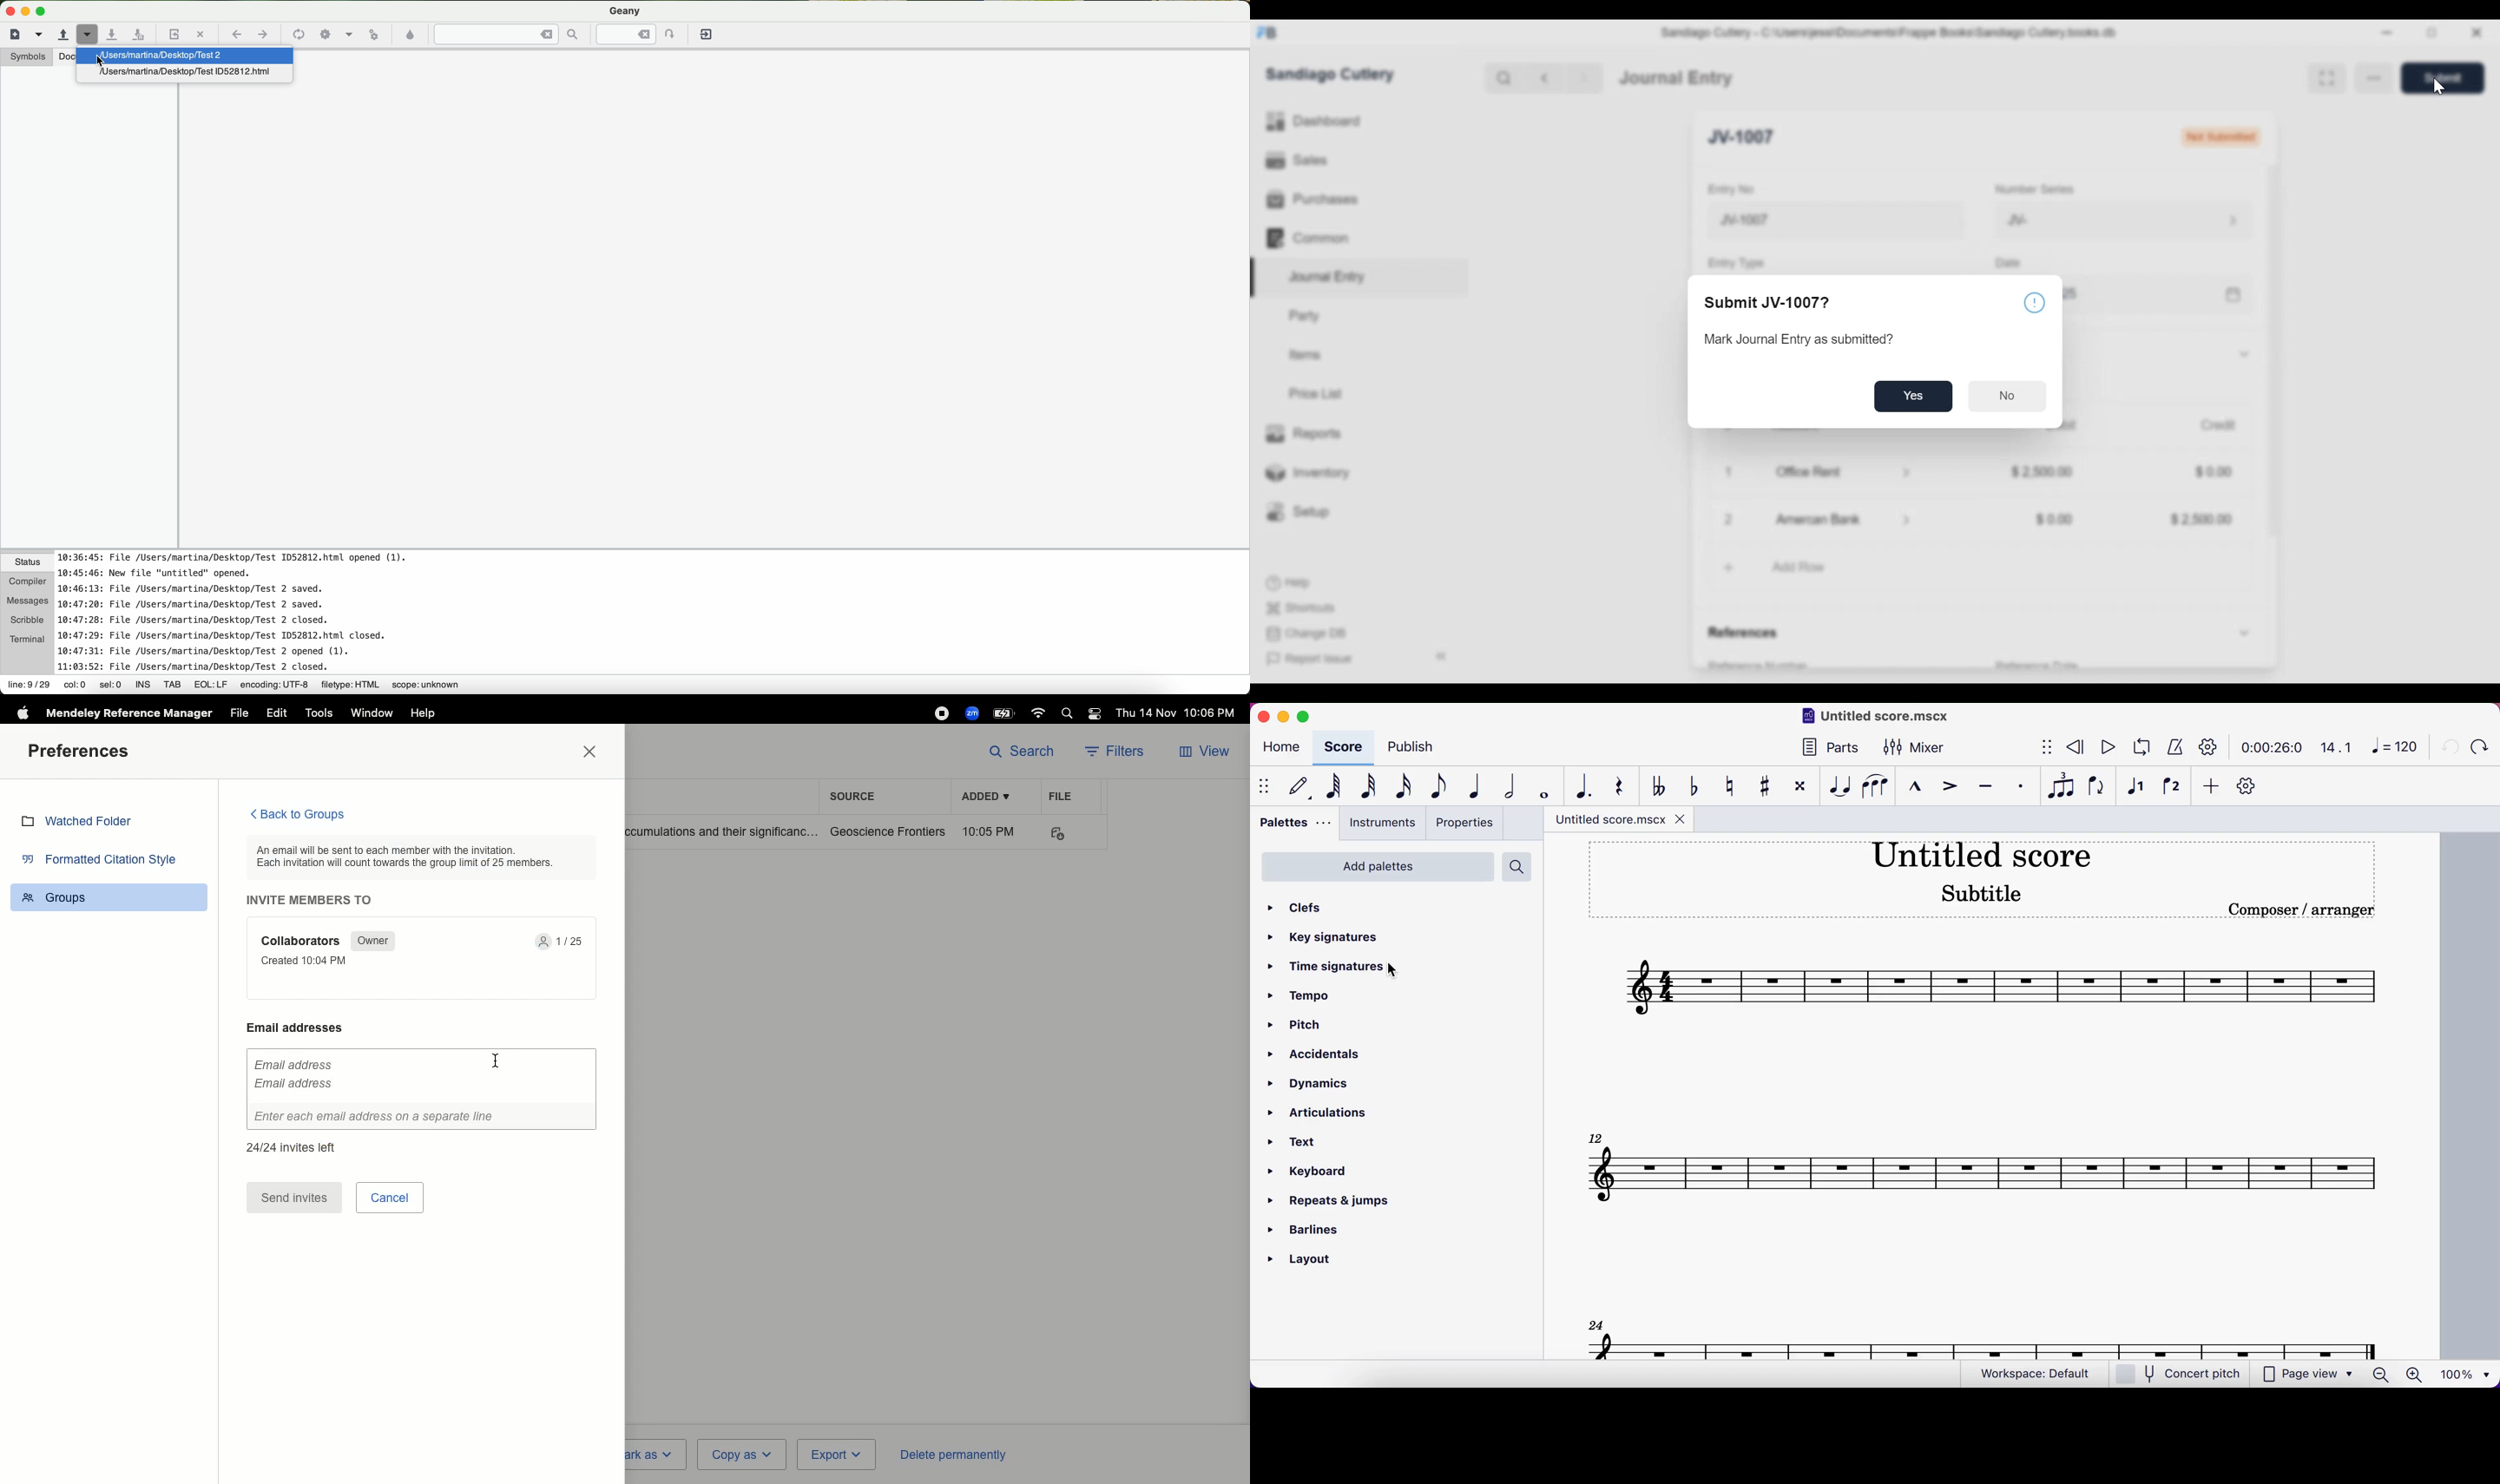 The height and width of the screenshot is (1484, 2520). Describe the element at coordinates (2172, 748) in the screenshot. I see `metronome` at that location.